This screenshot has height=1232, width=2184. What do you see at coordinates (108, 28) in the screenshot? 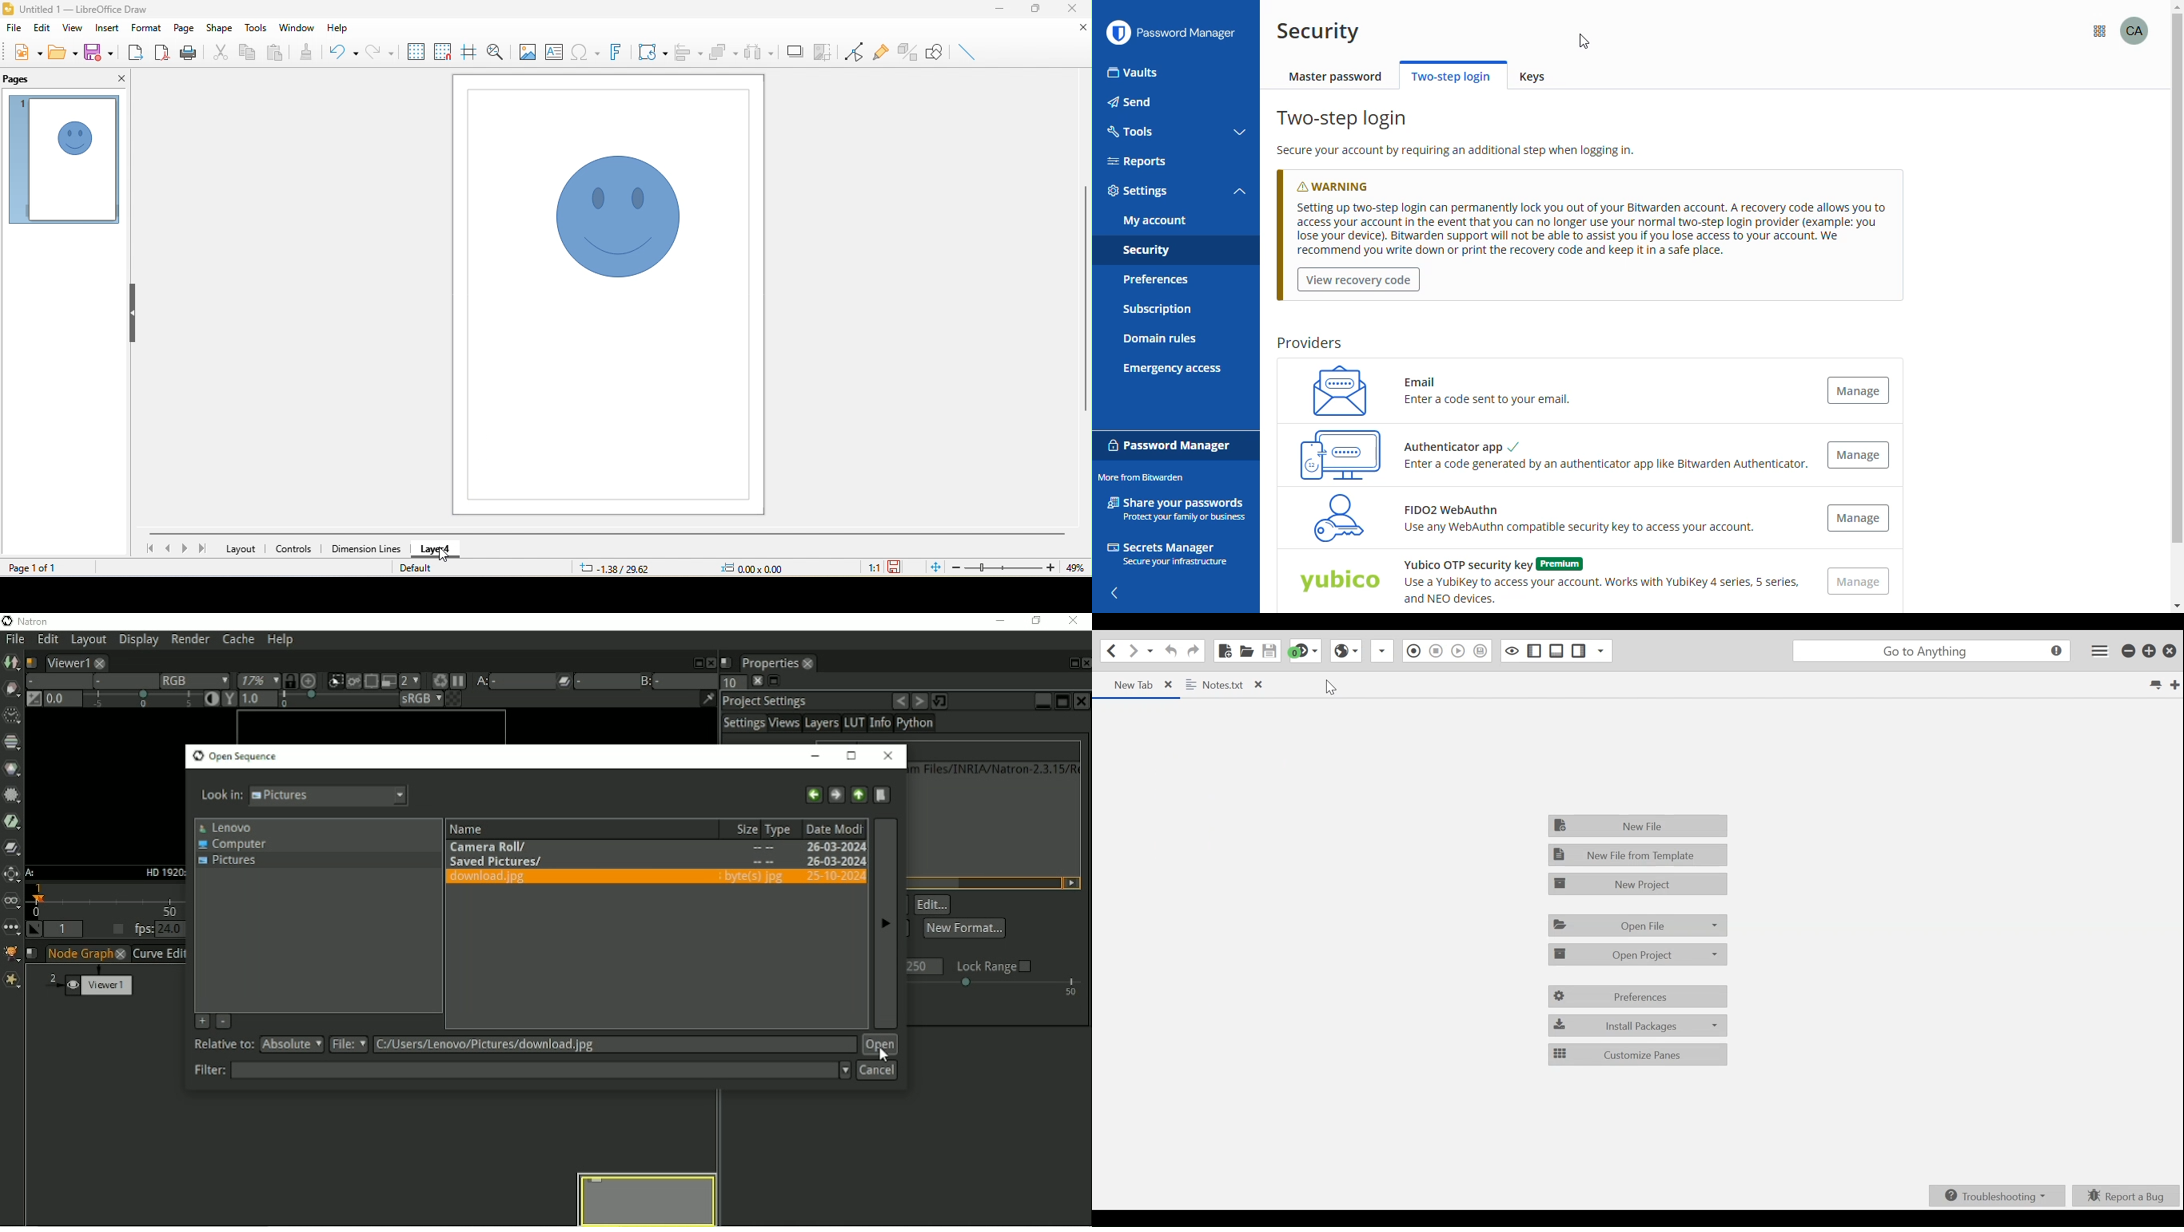
I see `insert` at bounding box center [108, 28].